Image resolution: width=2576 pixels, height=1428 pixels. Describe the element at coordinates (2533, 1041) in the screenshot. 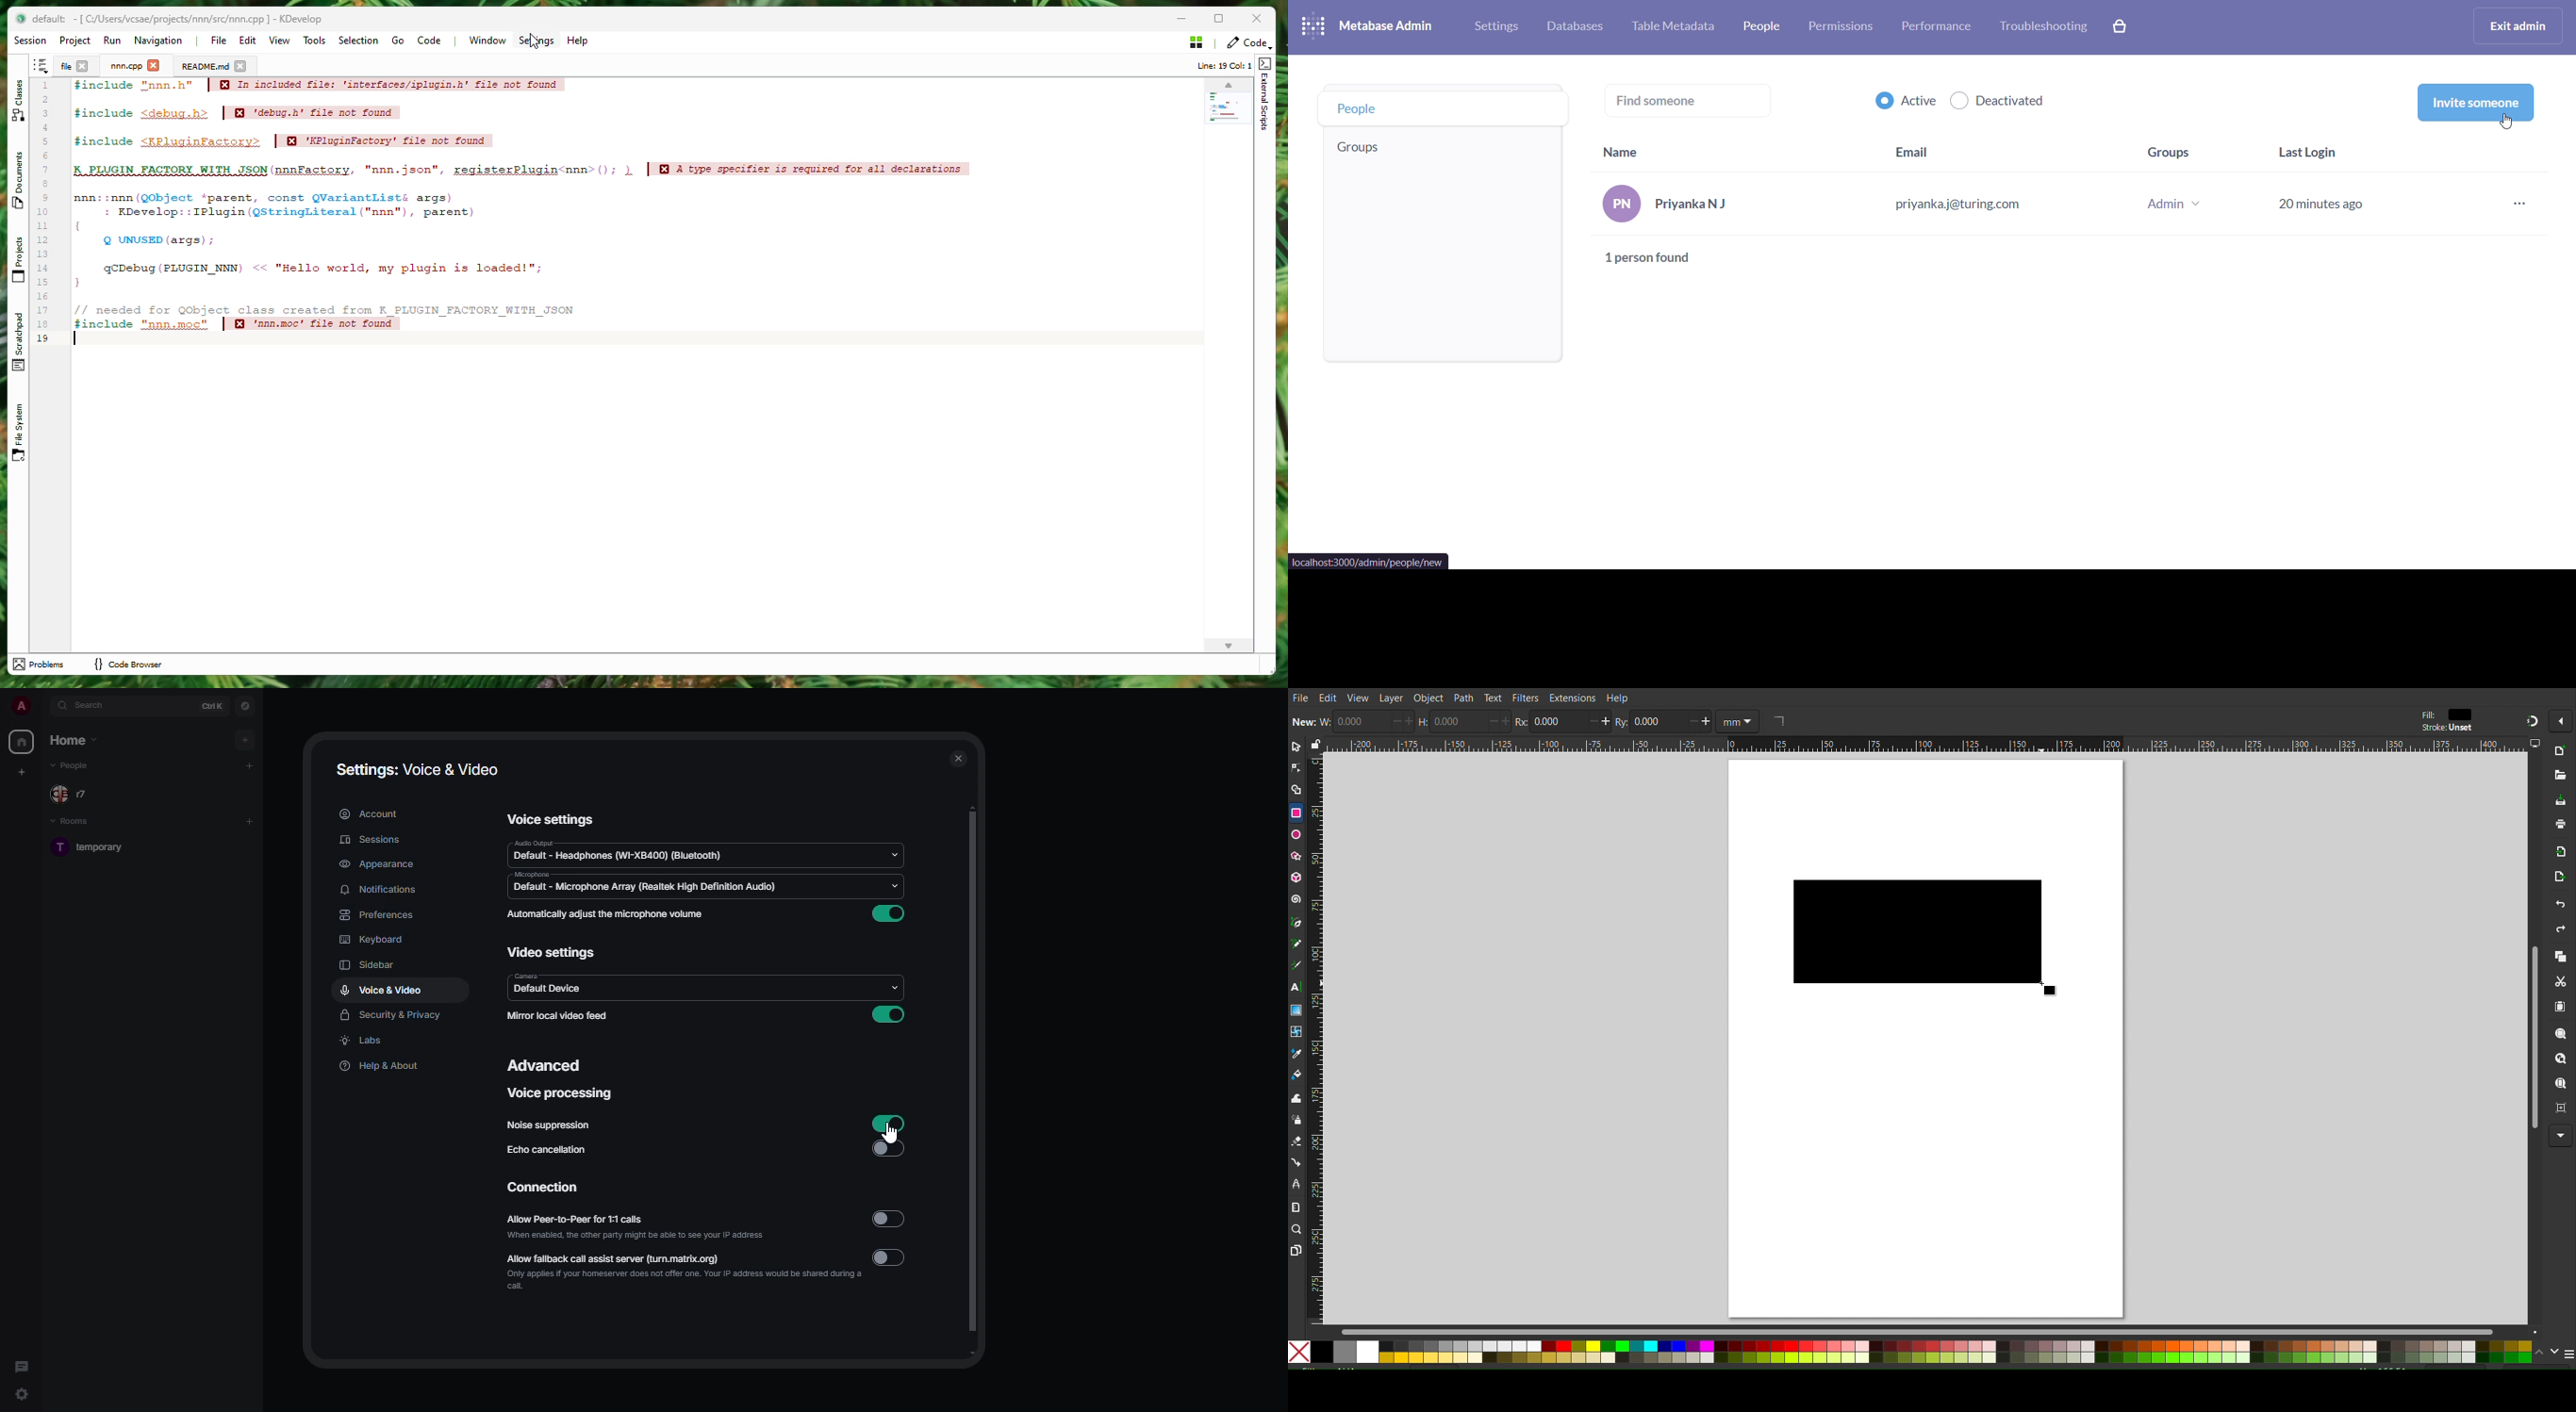

I see `Scrollbar` at that location.